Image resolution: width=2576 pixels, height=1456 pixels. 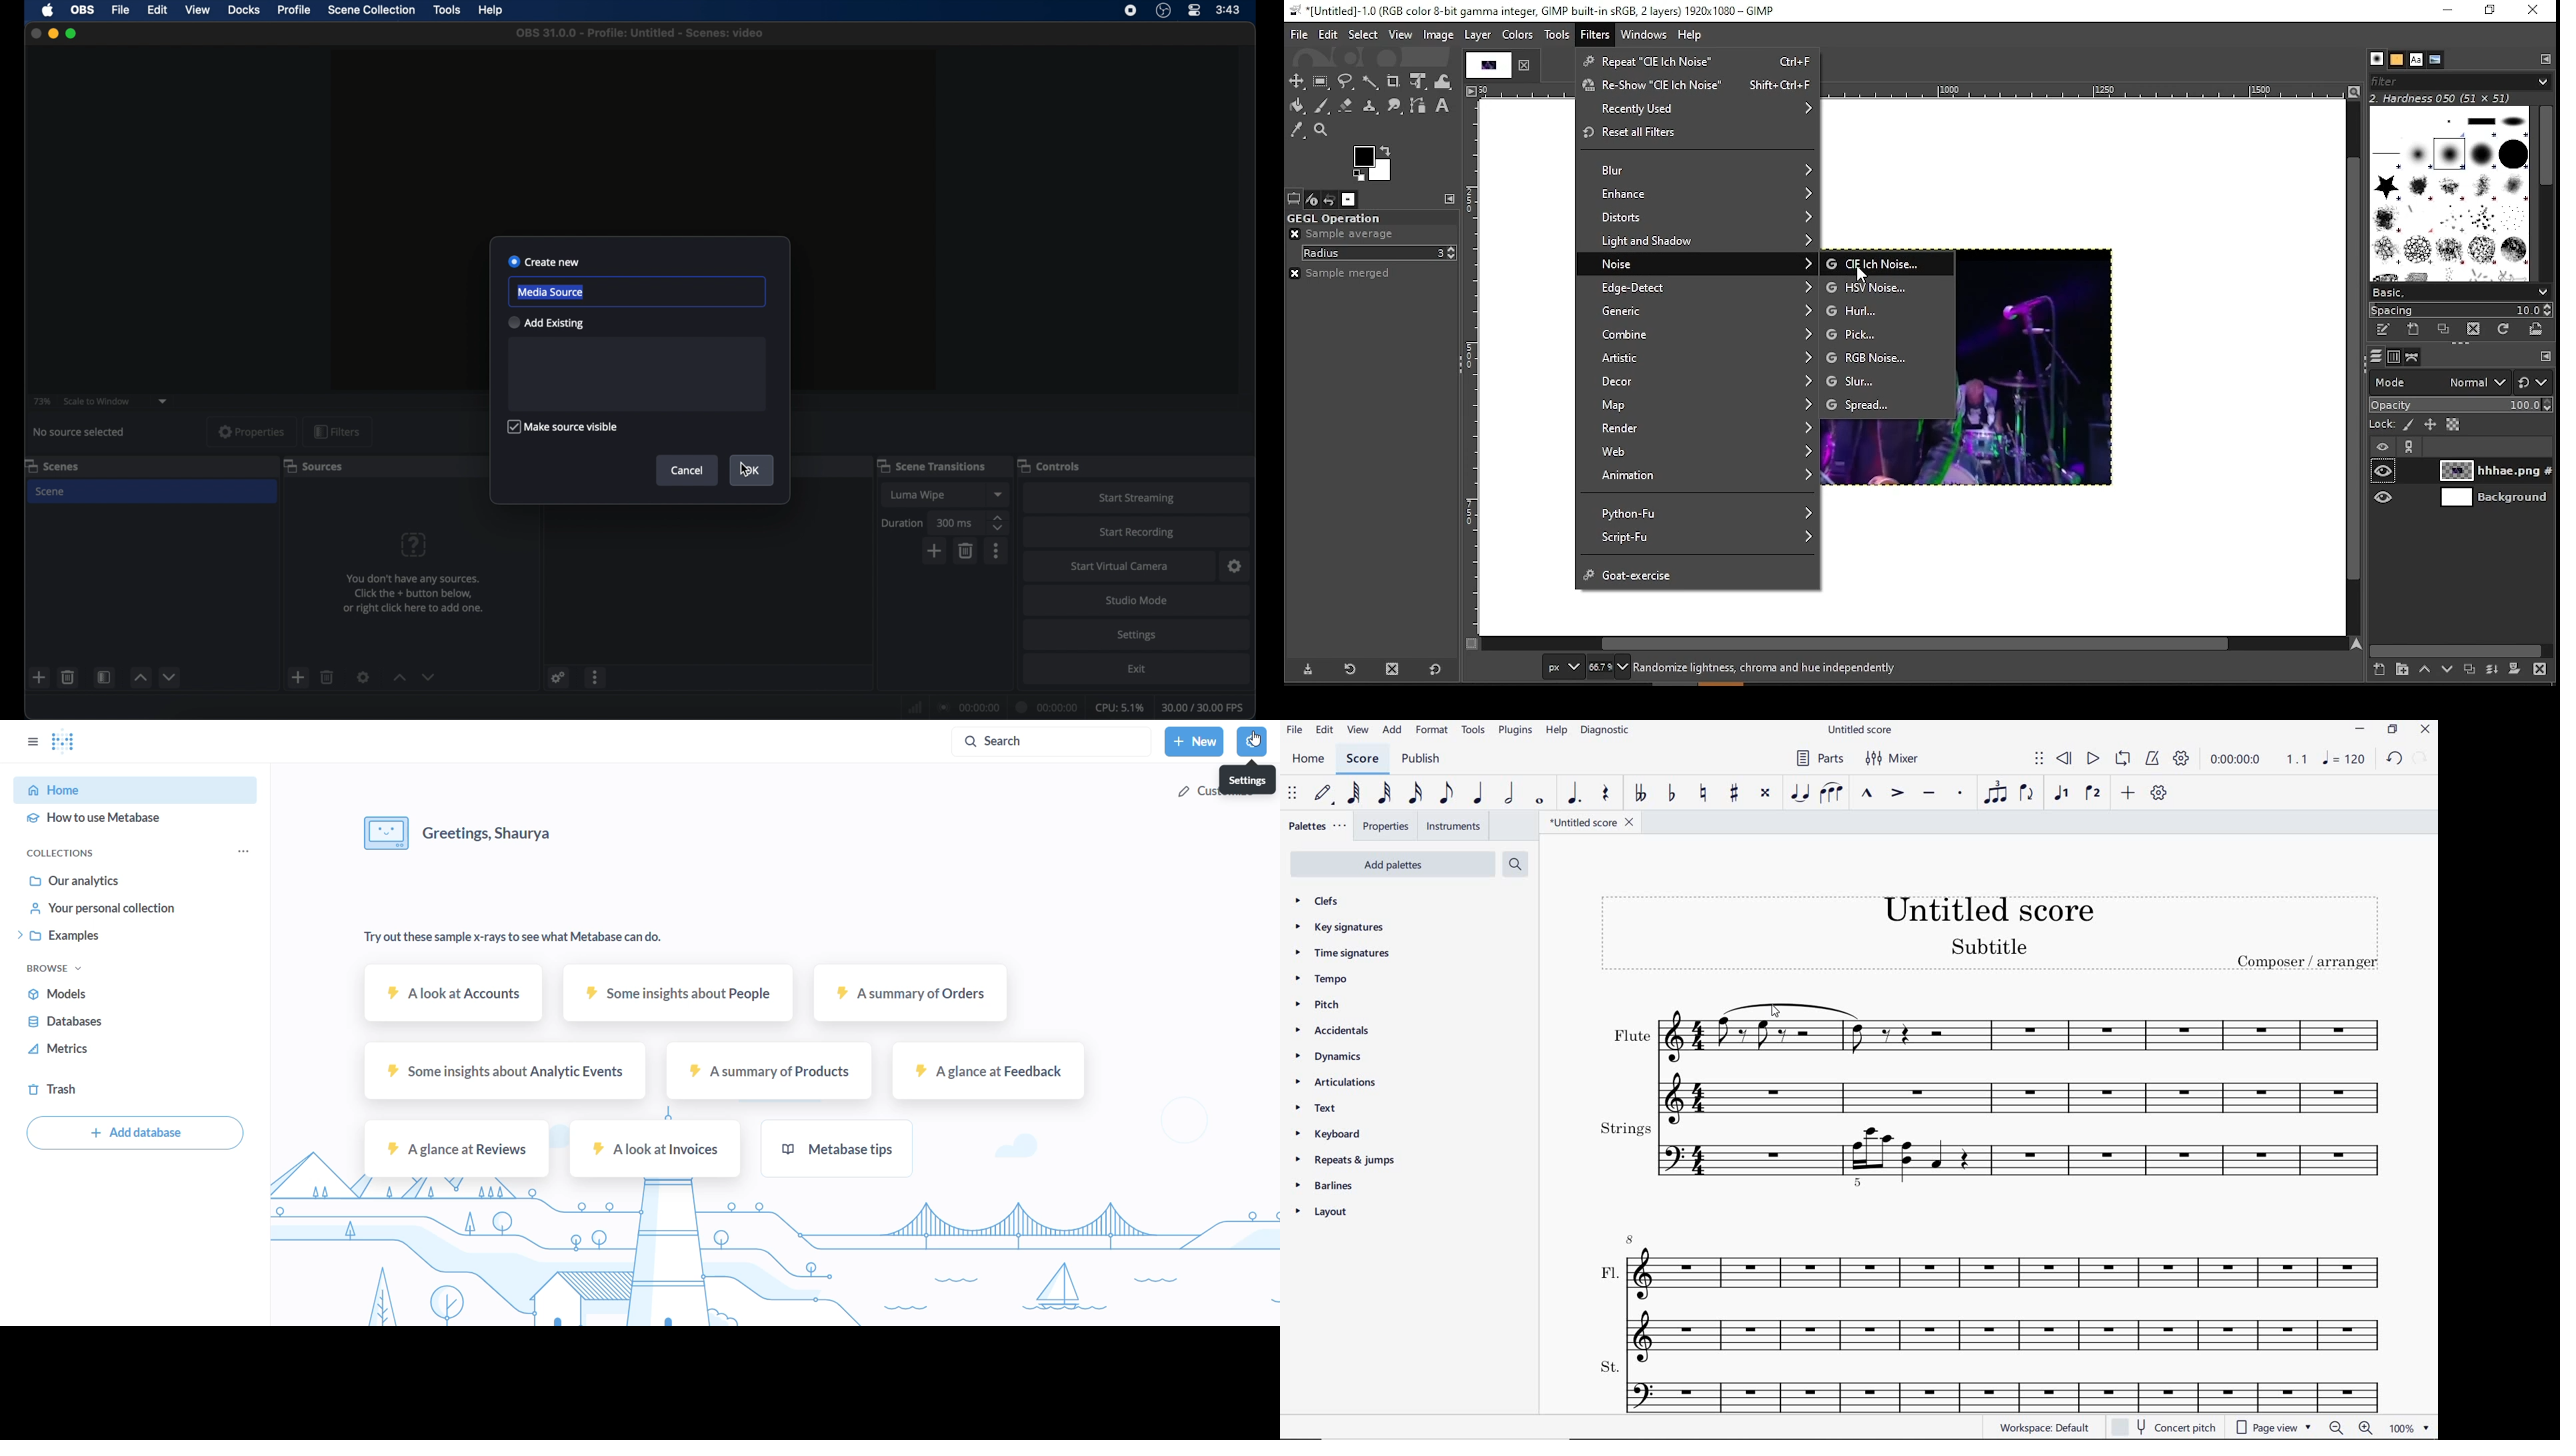 I want to click on minimize, so click(x=53, y=33).